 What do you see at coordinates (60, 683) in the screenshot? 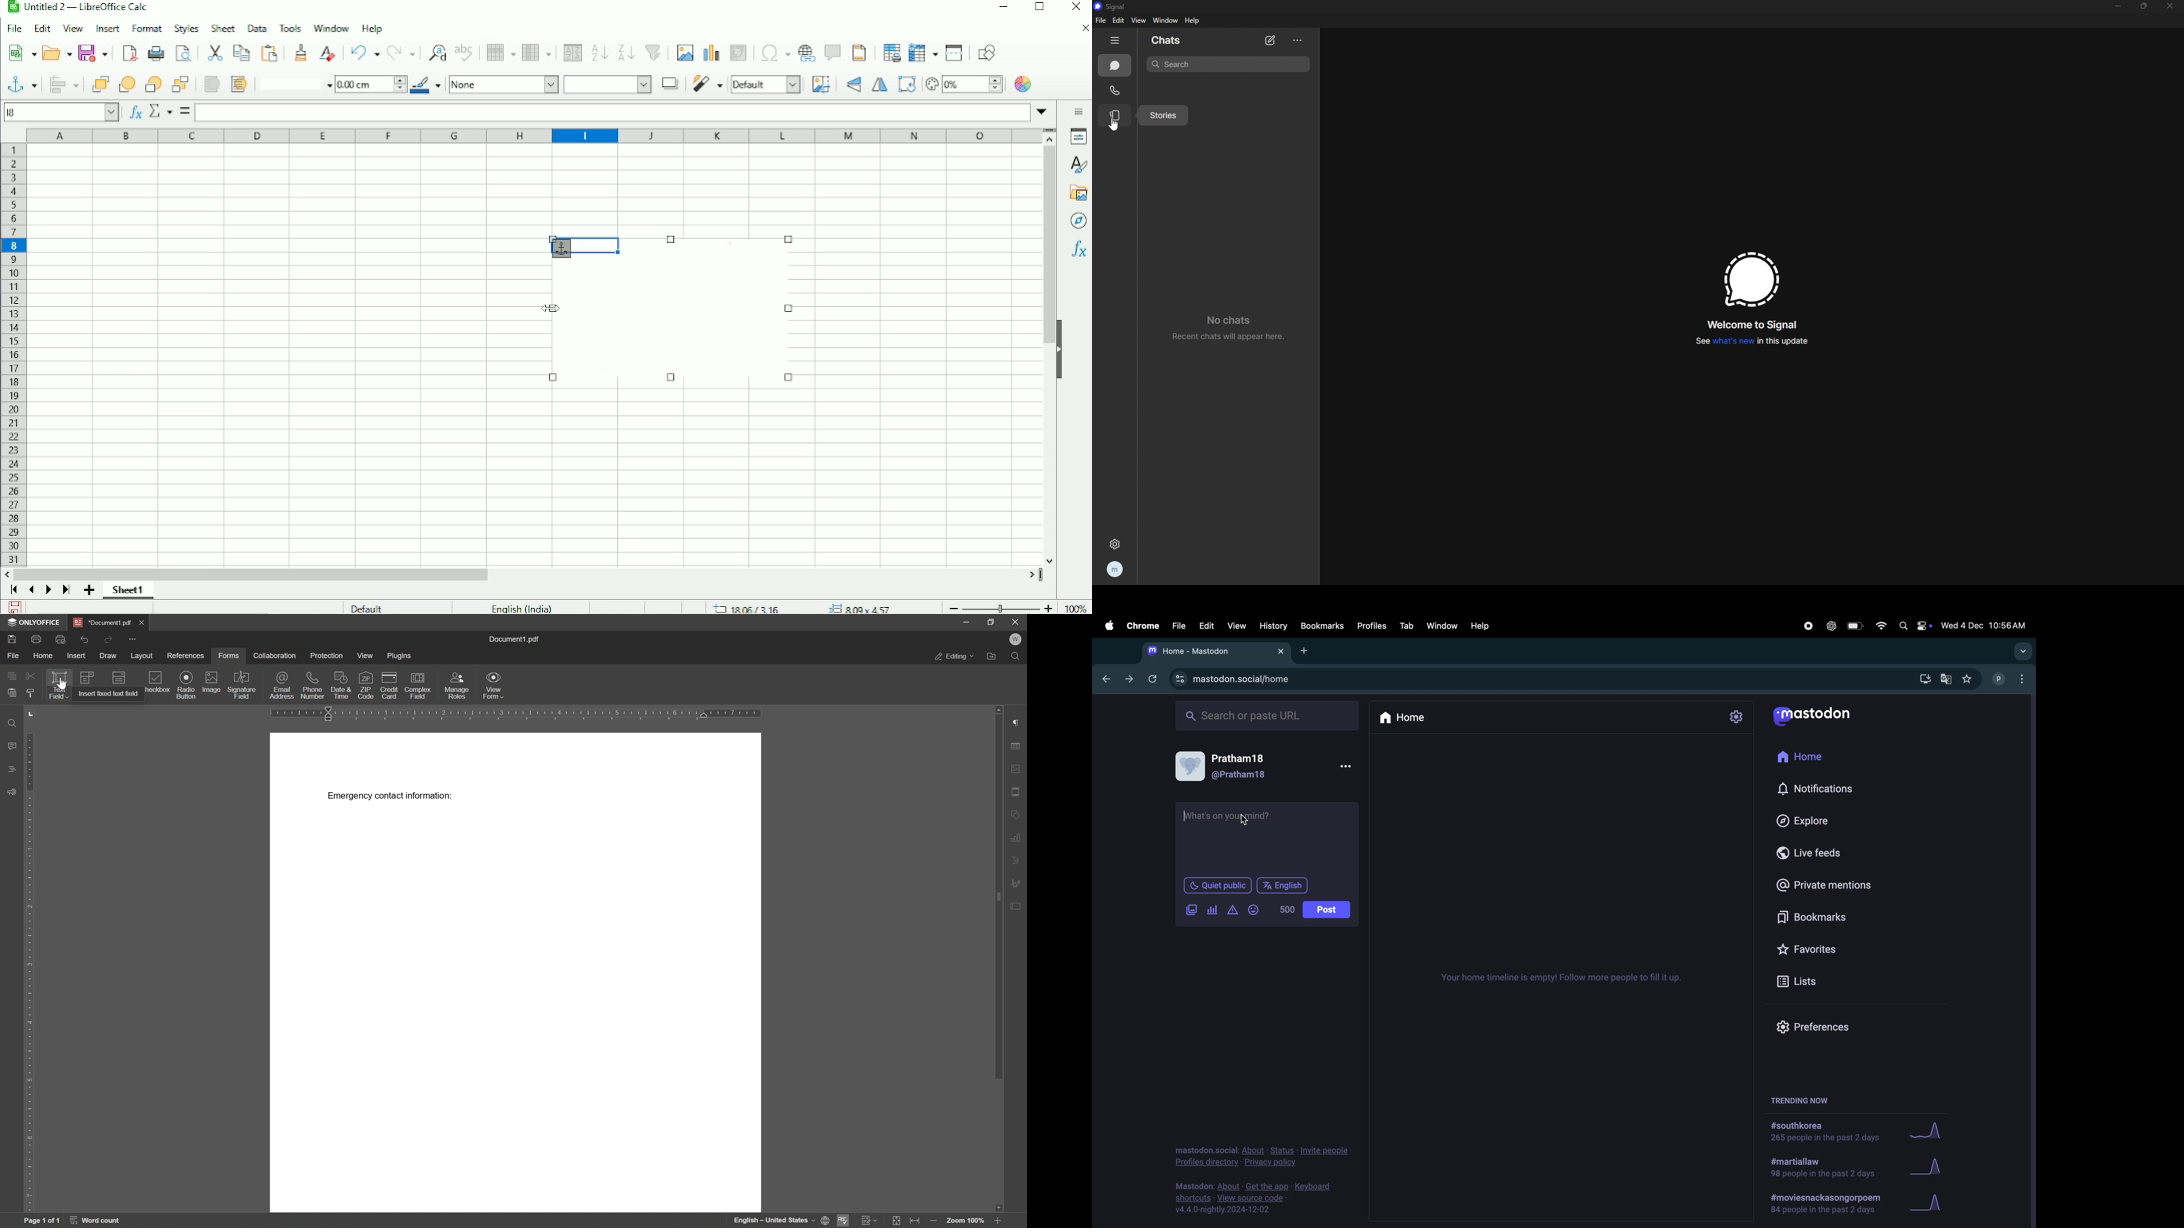
I see `cursor` at bounding box center [60, 683].